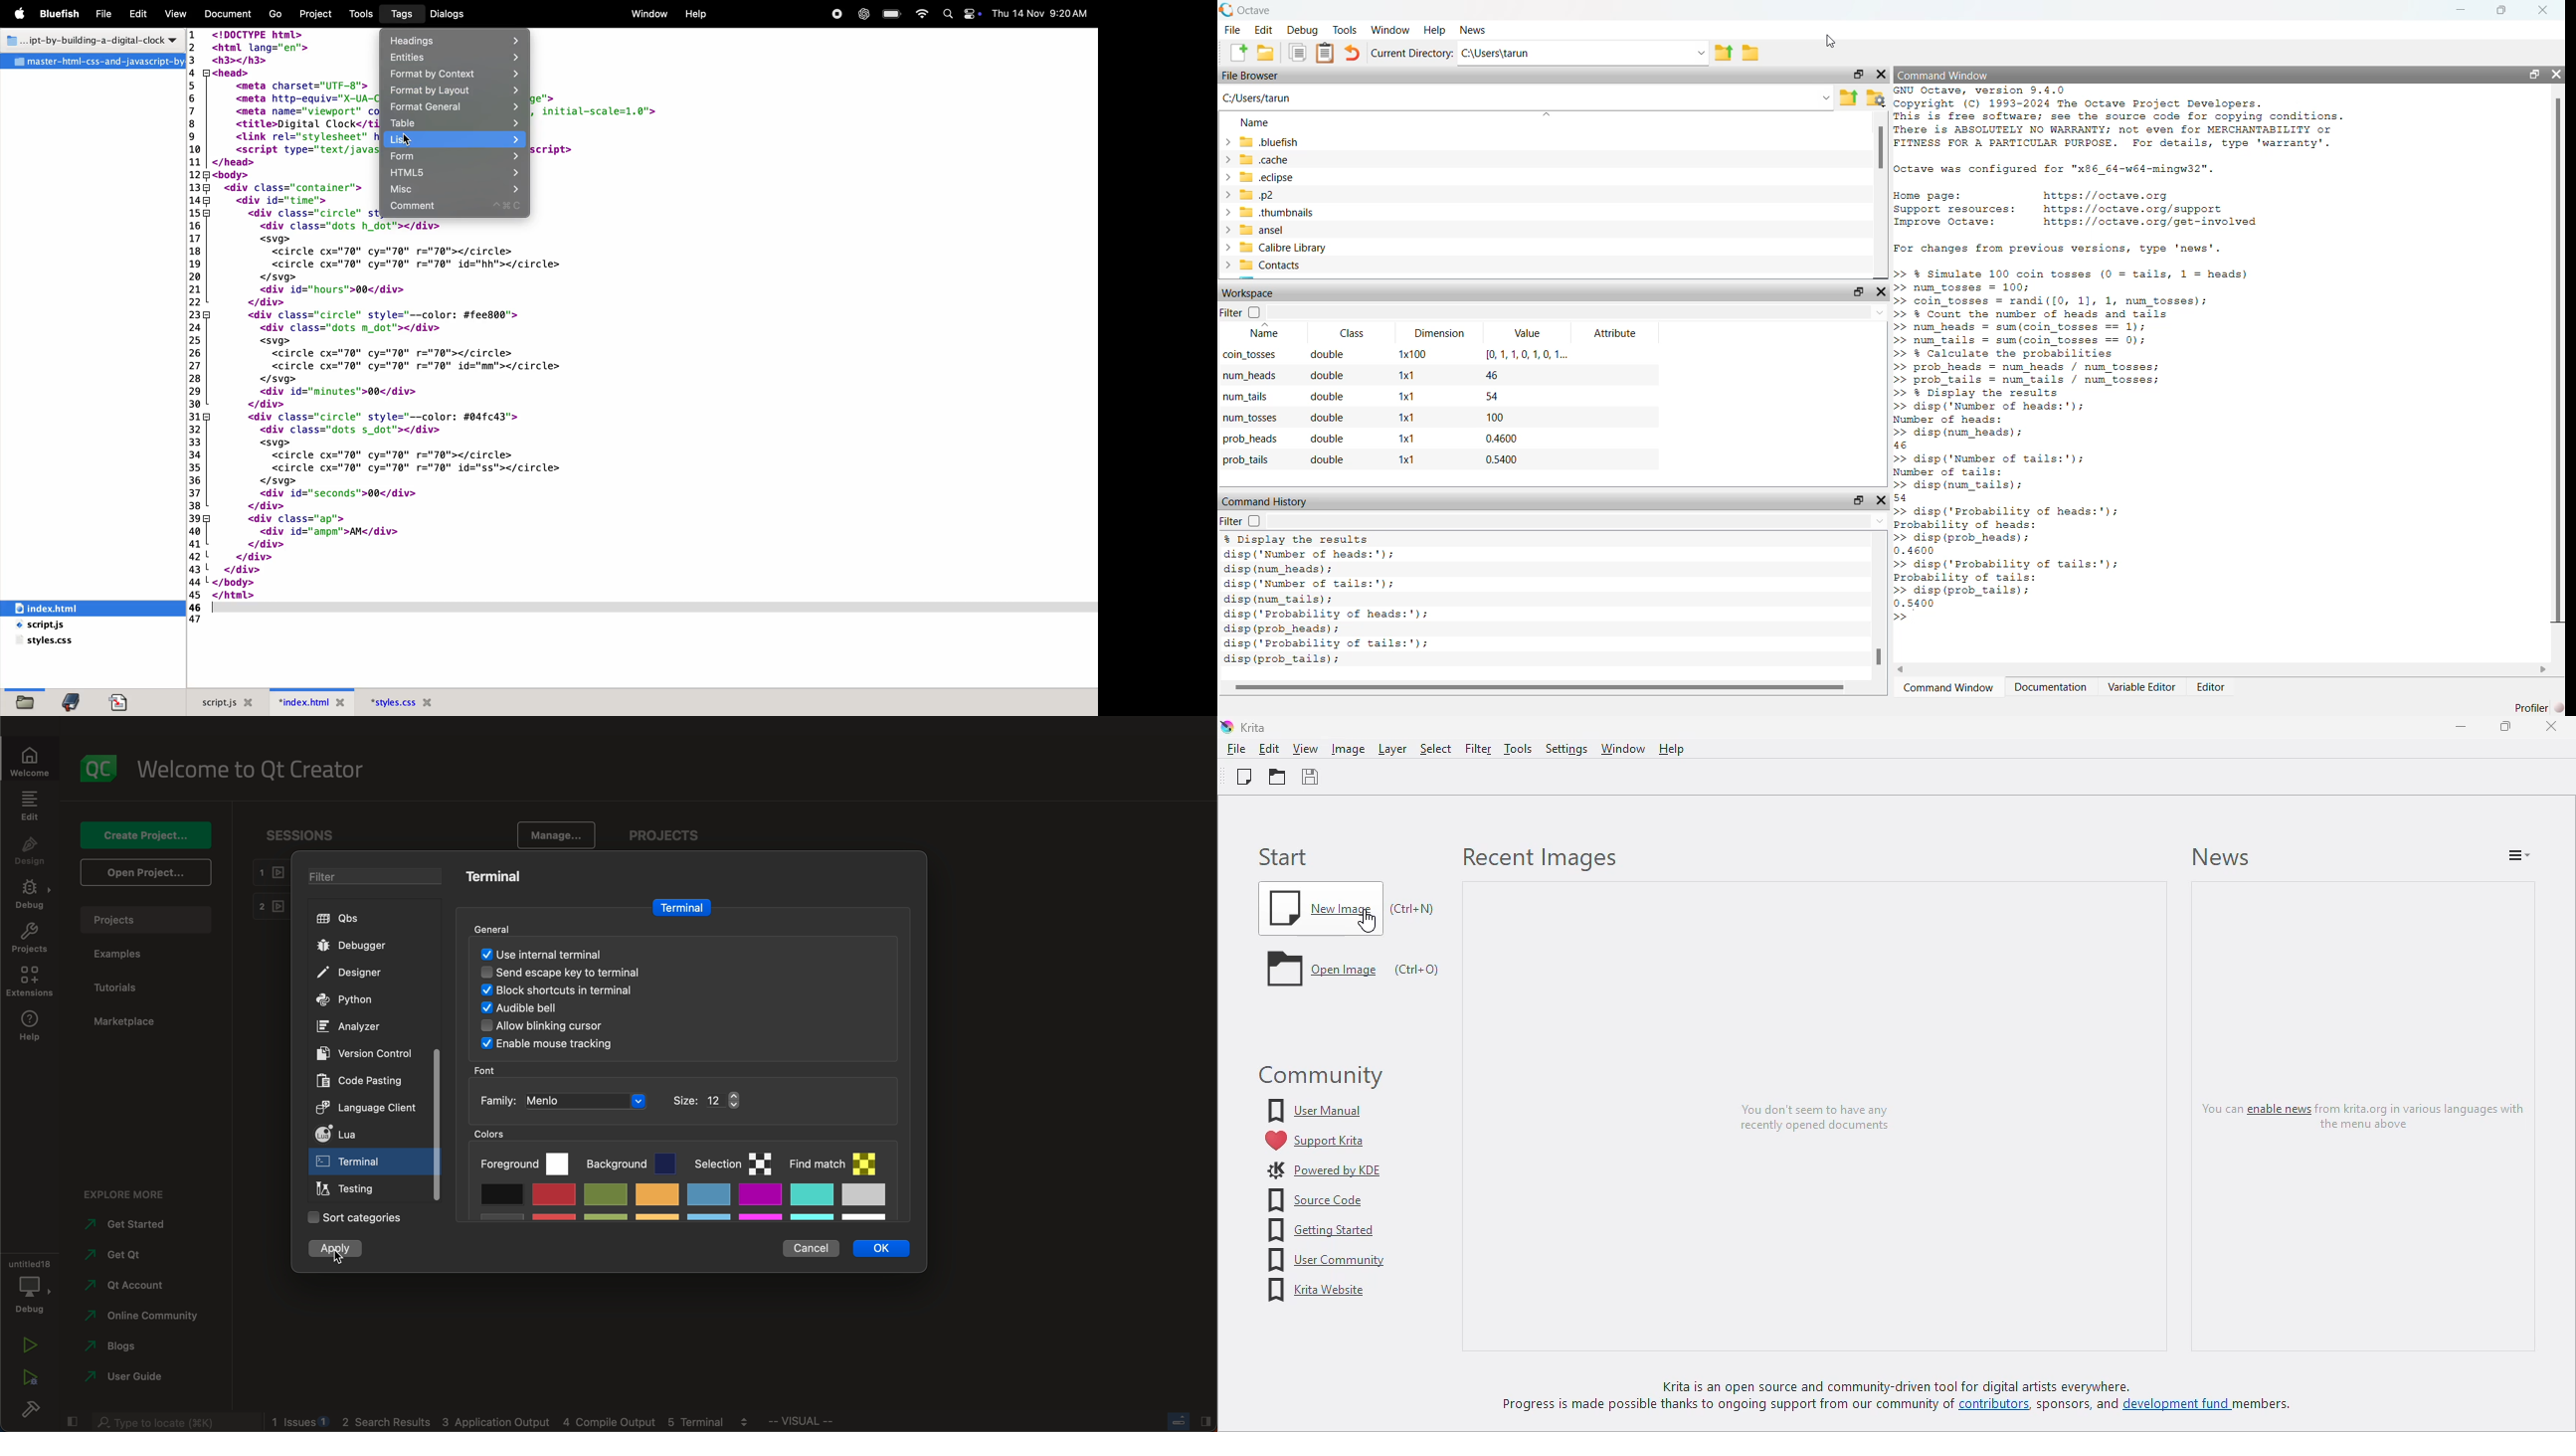 This screenshot has width=2576, height=1456. I want to click on user manual, so click(1316, 1110).